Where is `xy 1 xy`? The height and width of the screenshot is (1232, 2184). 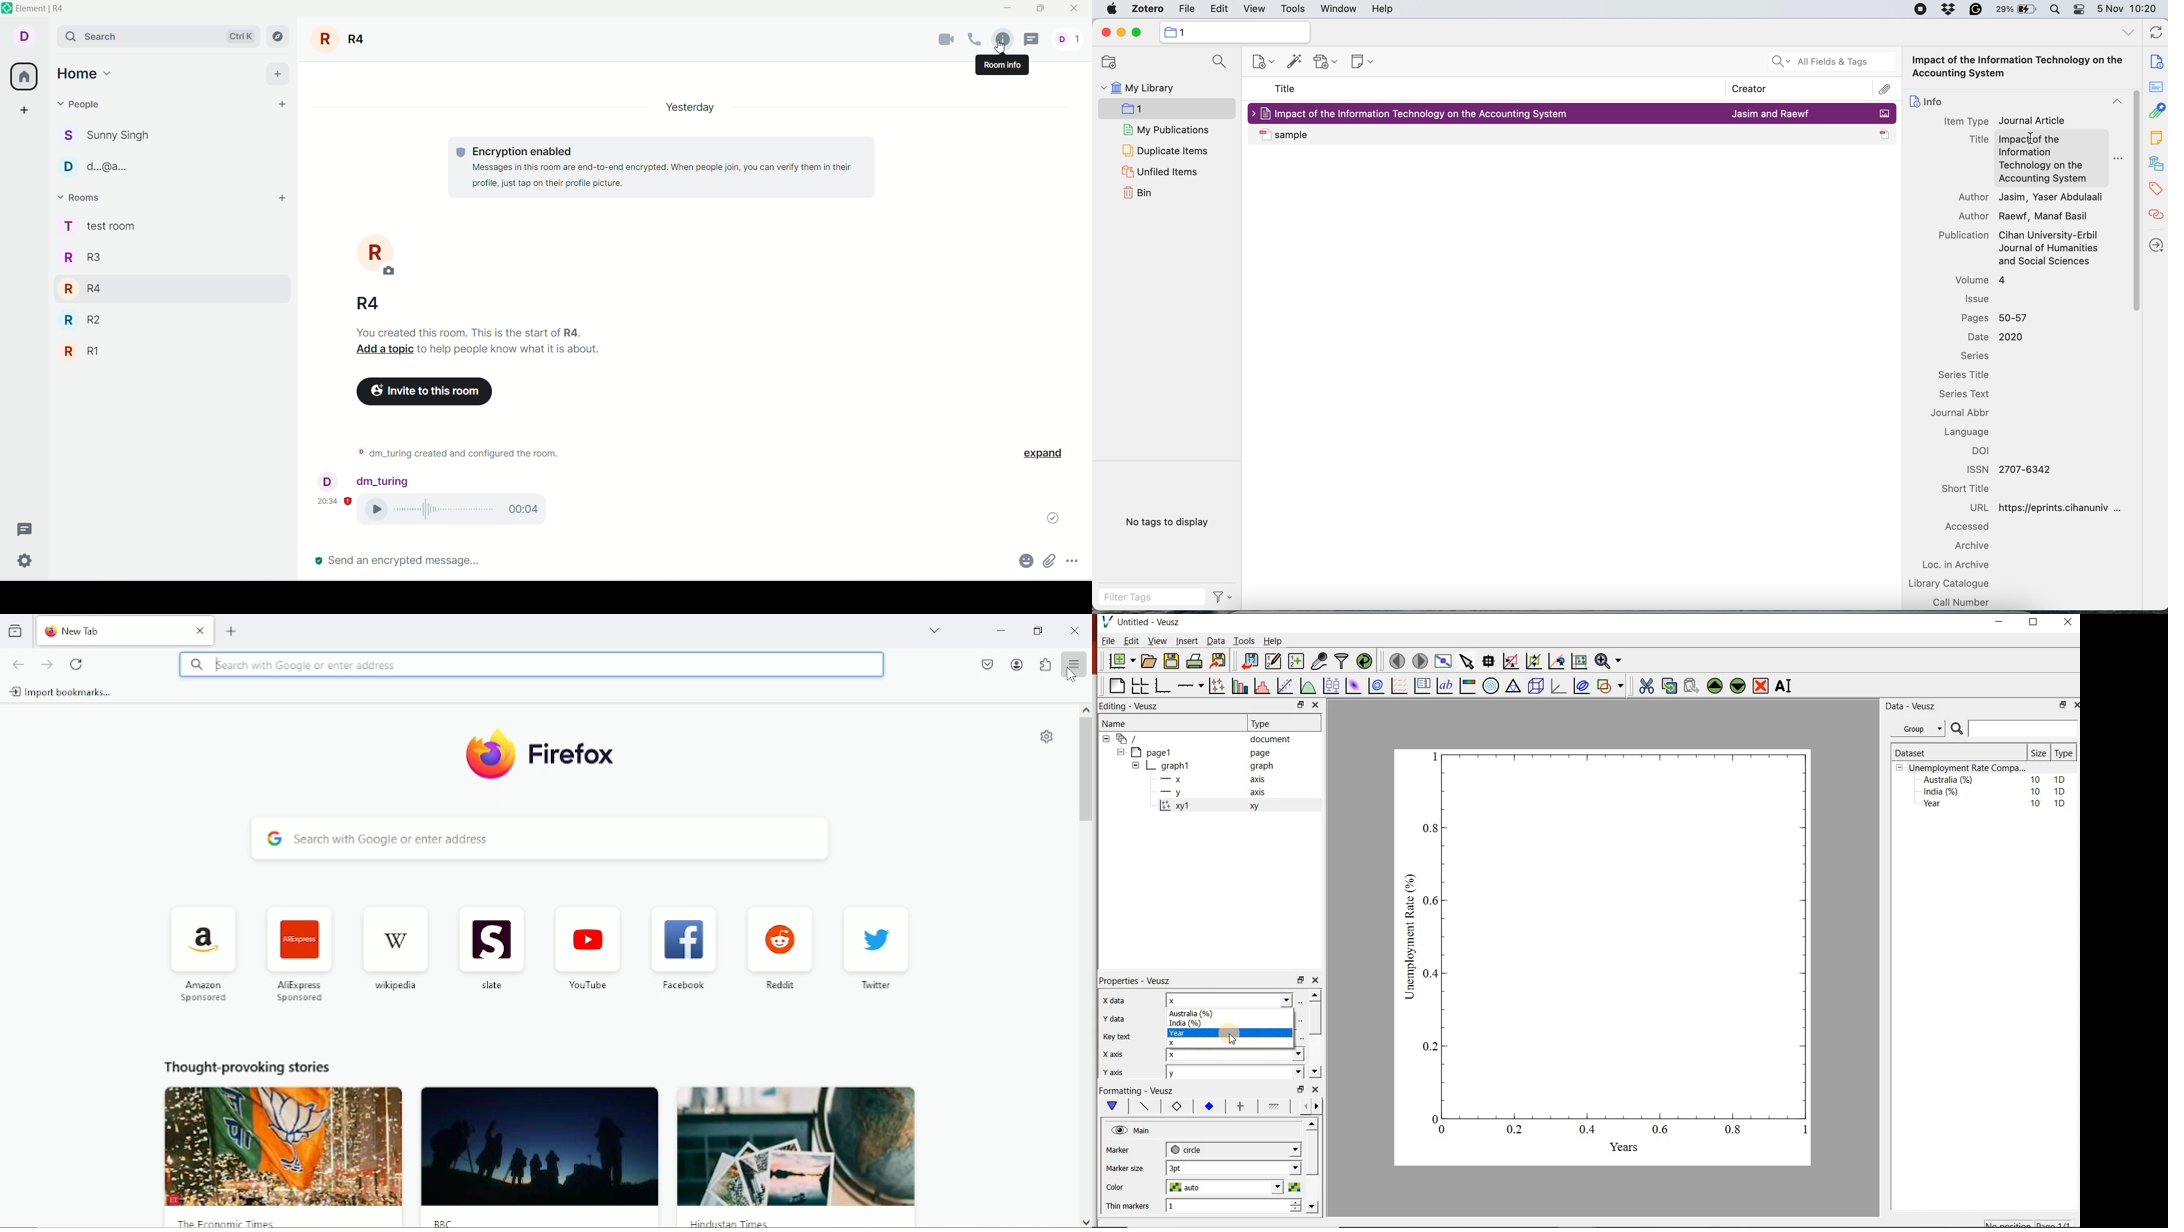
xy 1 xy is located at coordinates (1230, 806).